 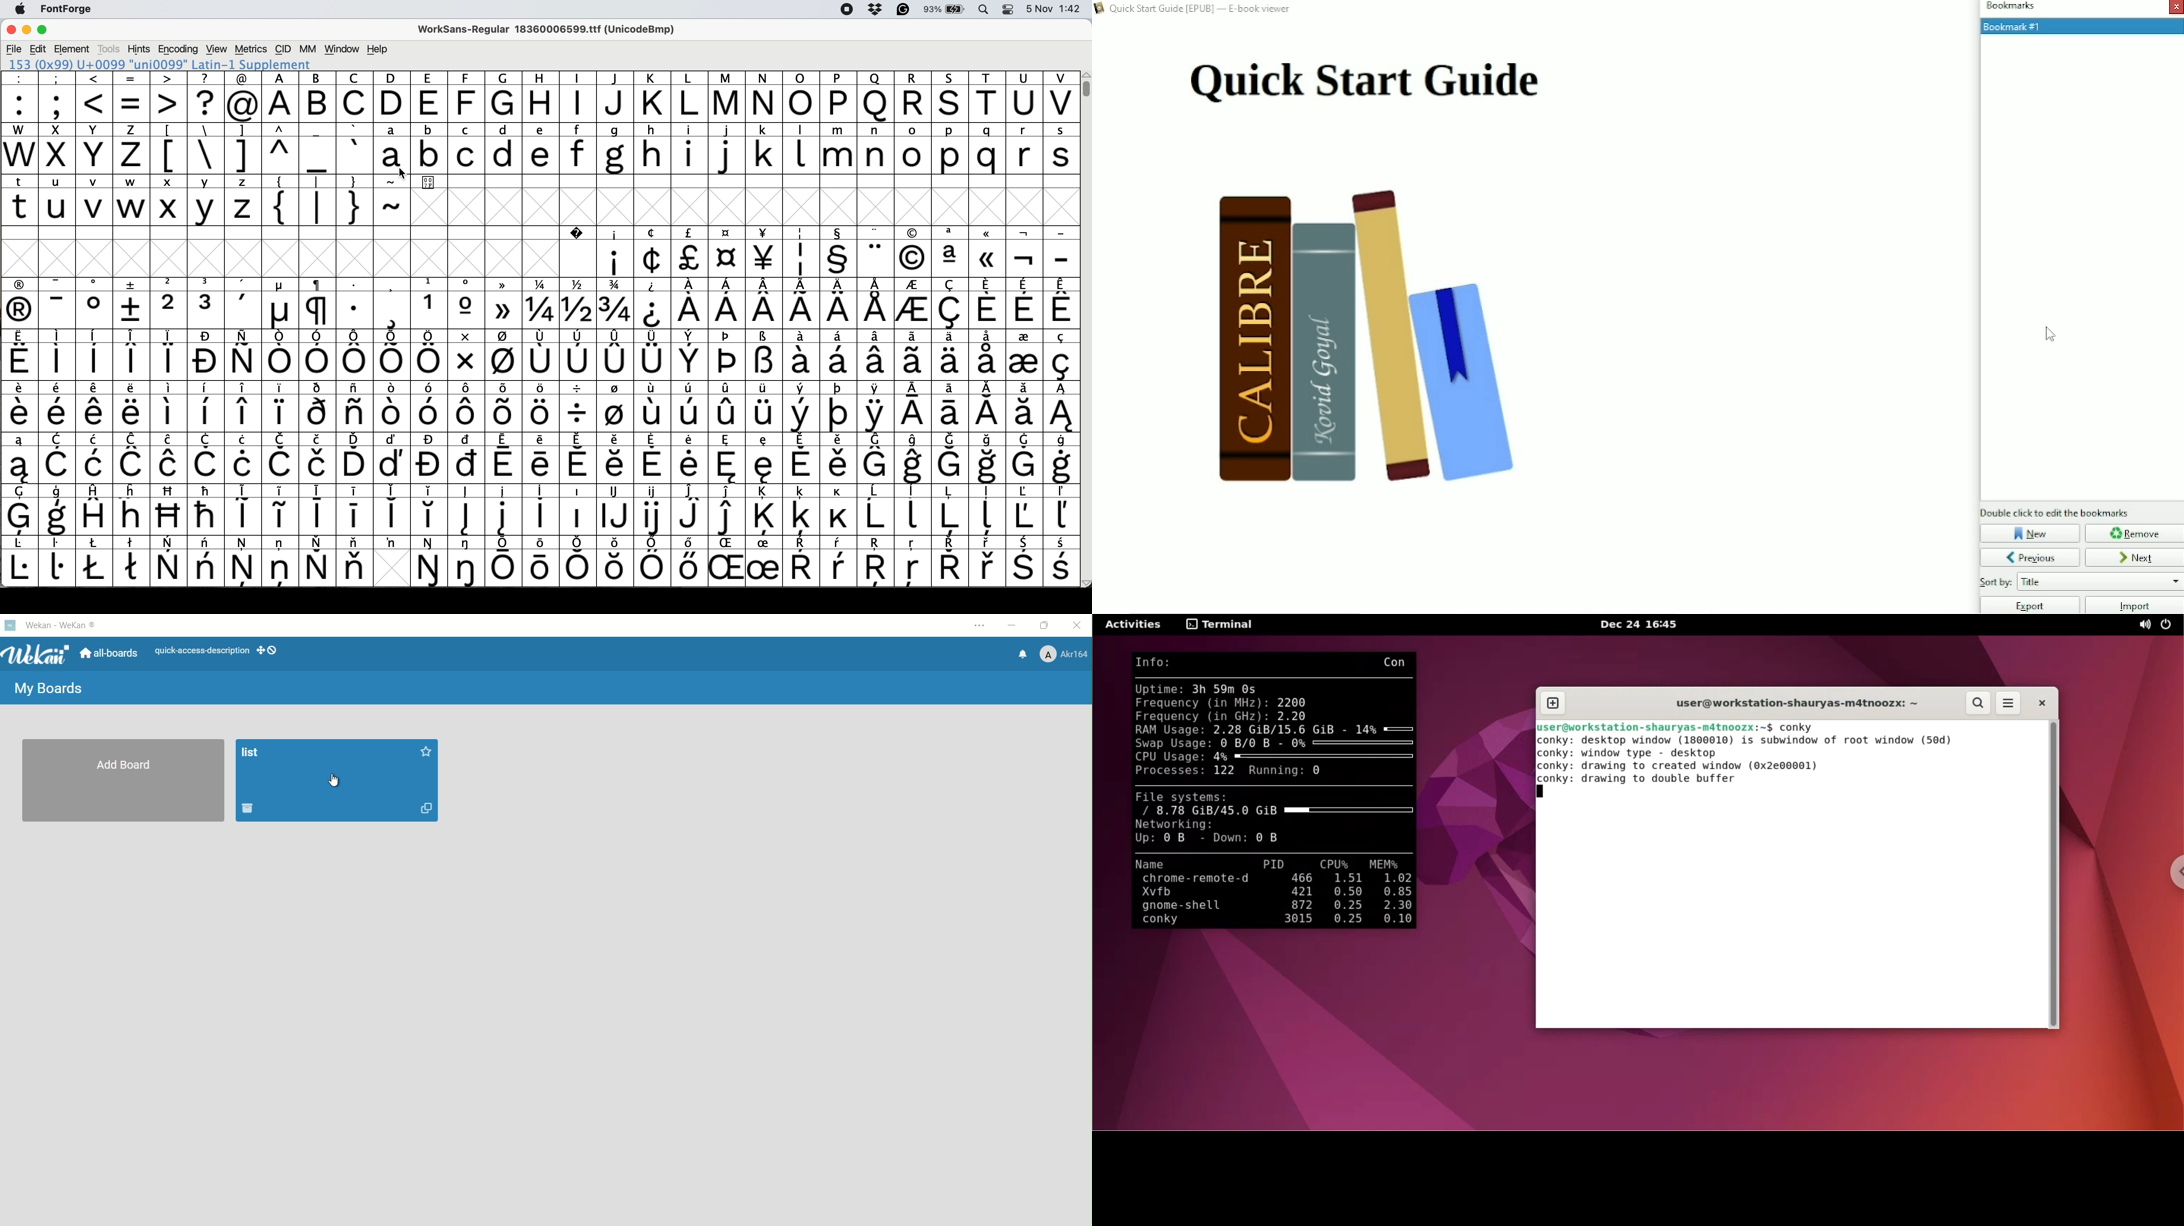 I want to click on symbol, so click(x=504, y=406).